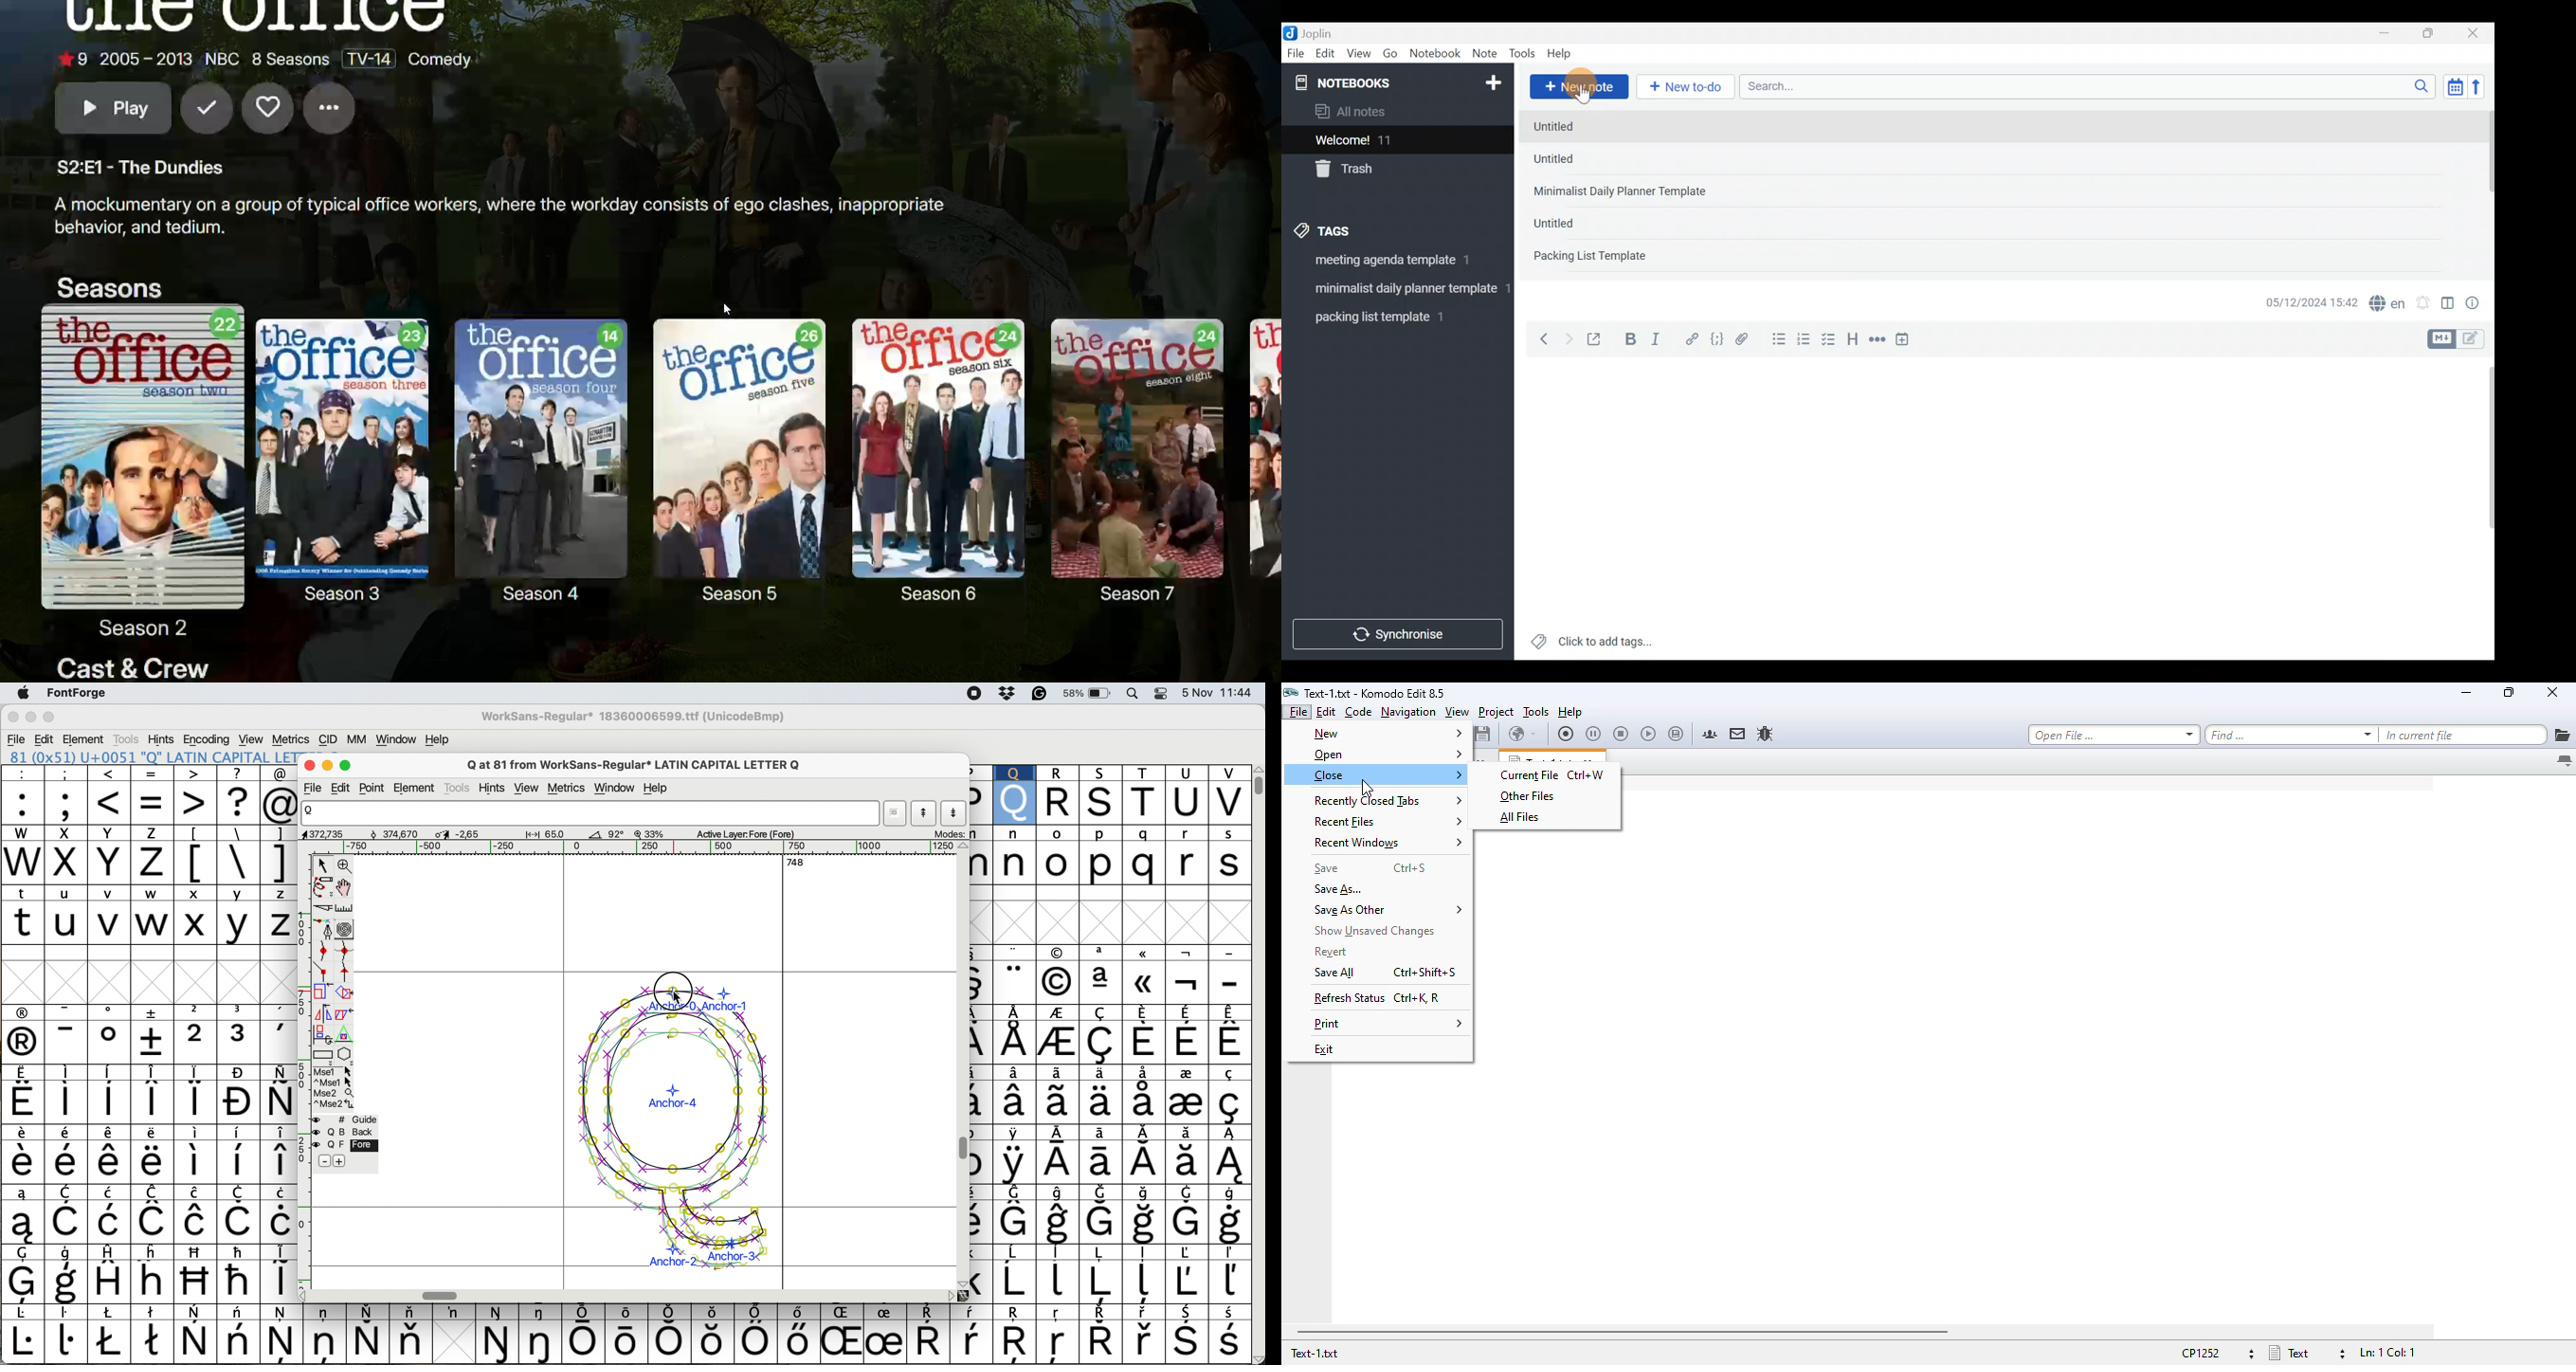  Describe the element at coordinates (13, 717) in the screenshot. I see `close` at that location.